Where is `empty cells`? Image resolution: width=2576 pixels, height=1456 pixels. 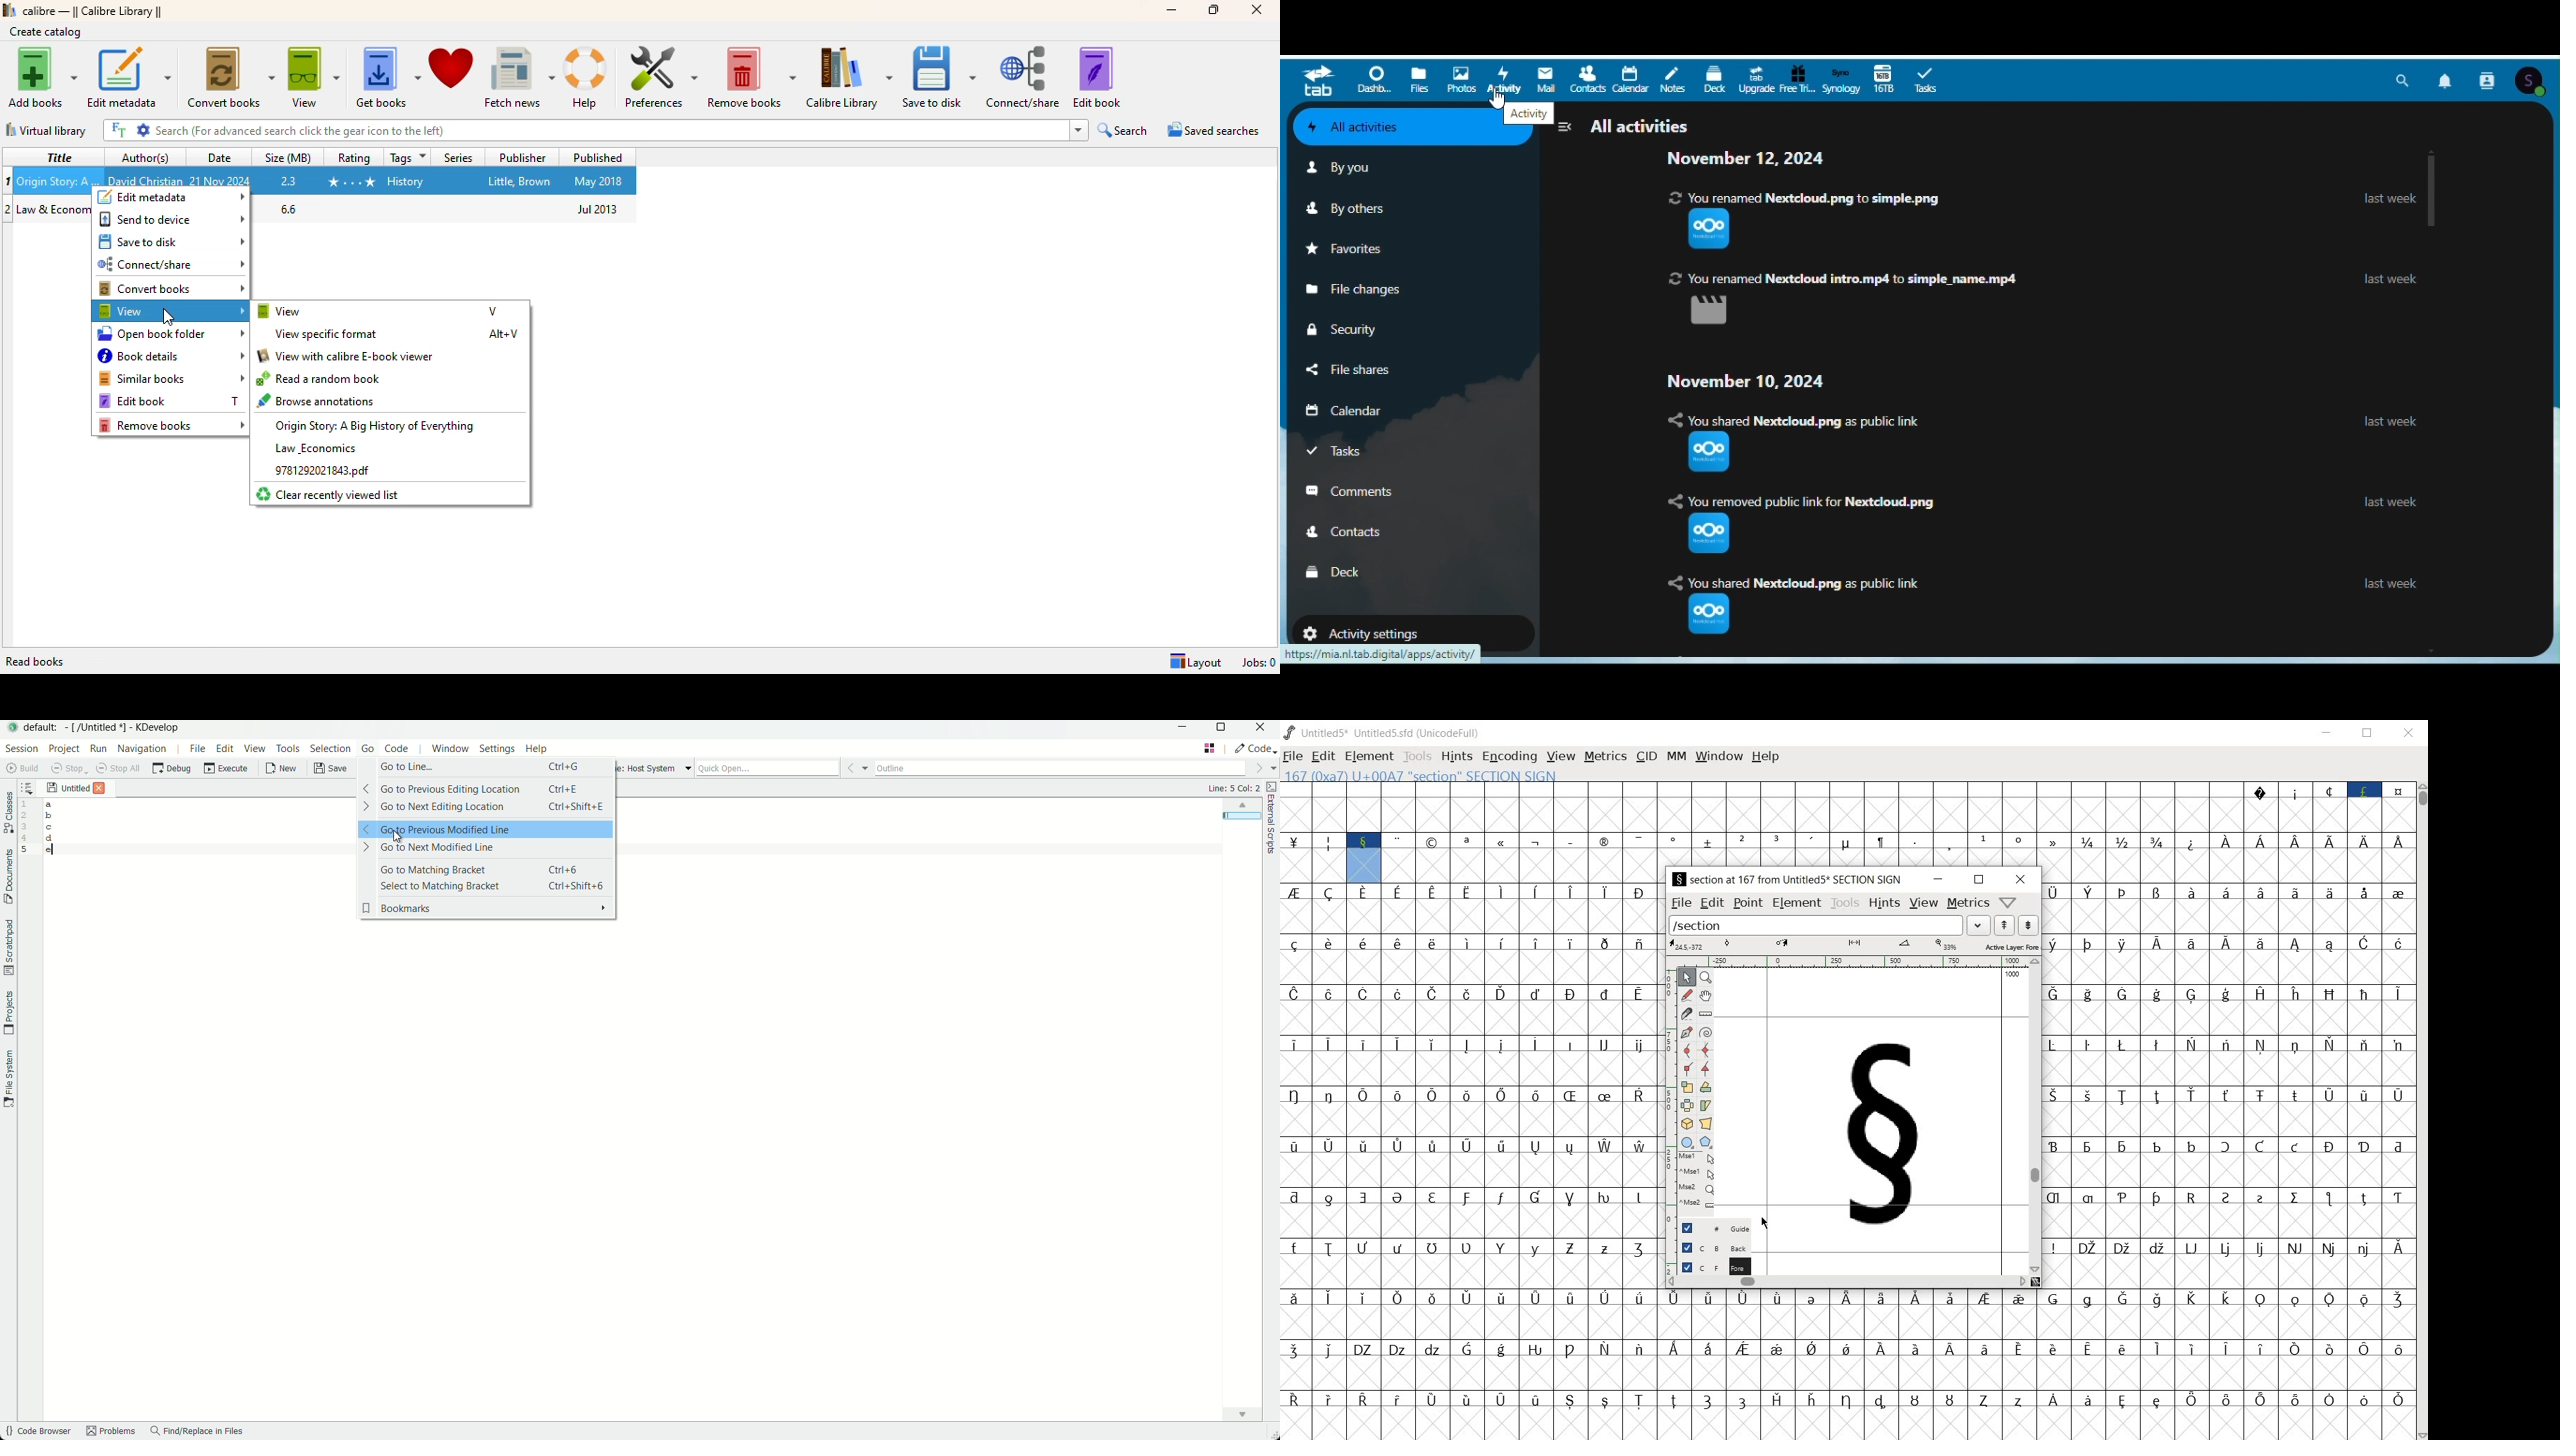 empty cells is located at coordinates (1472, 1069).